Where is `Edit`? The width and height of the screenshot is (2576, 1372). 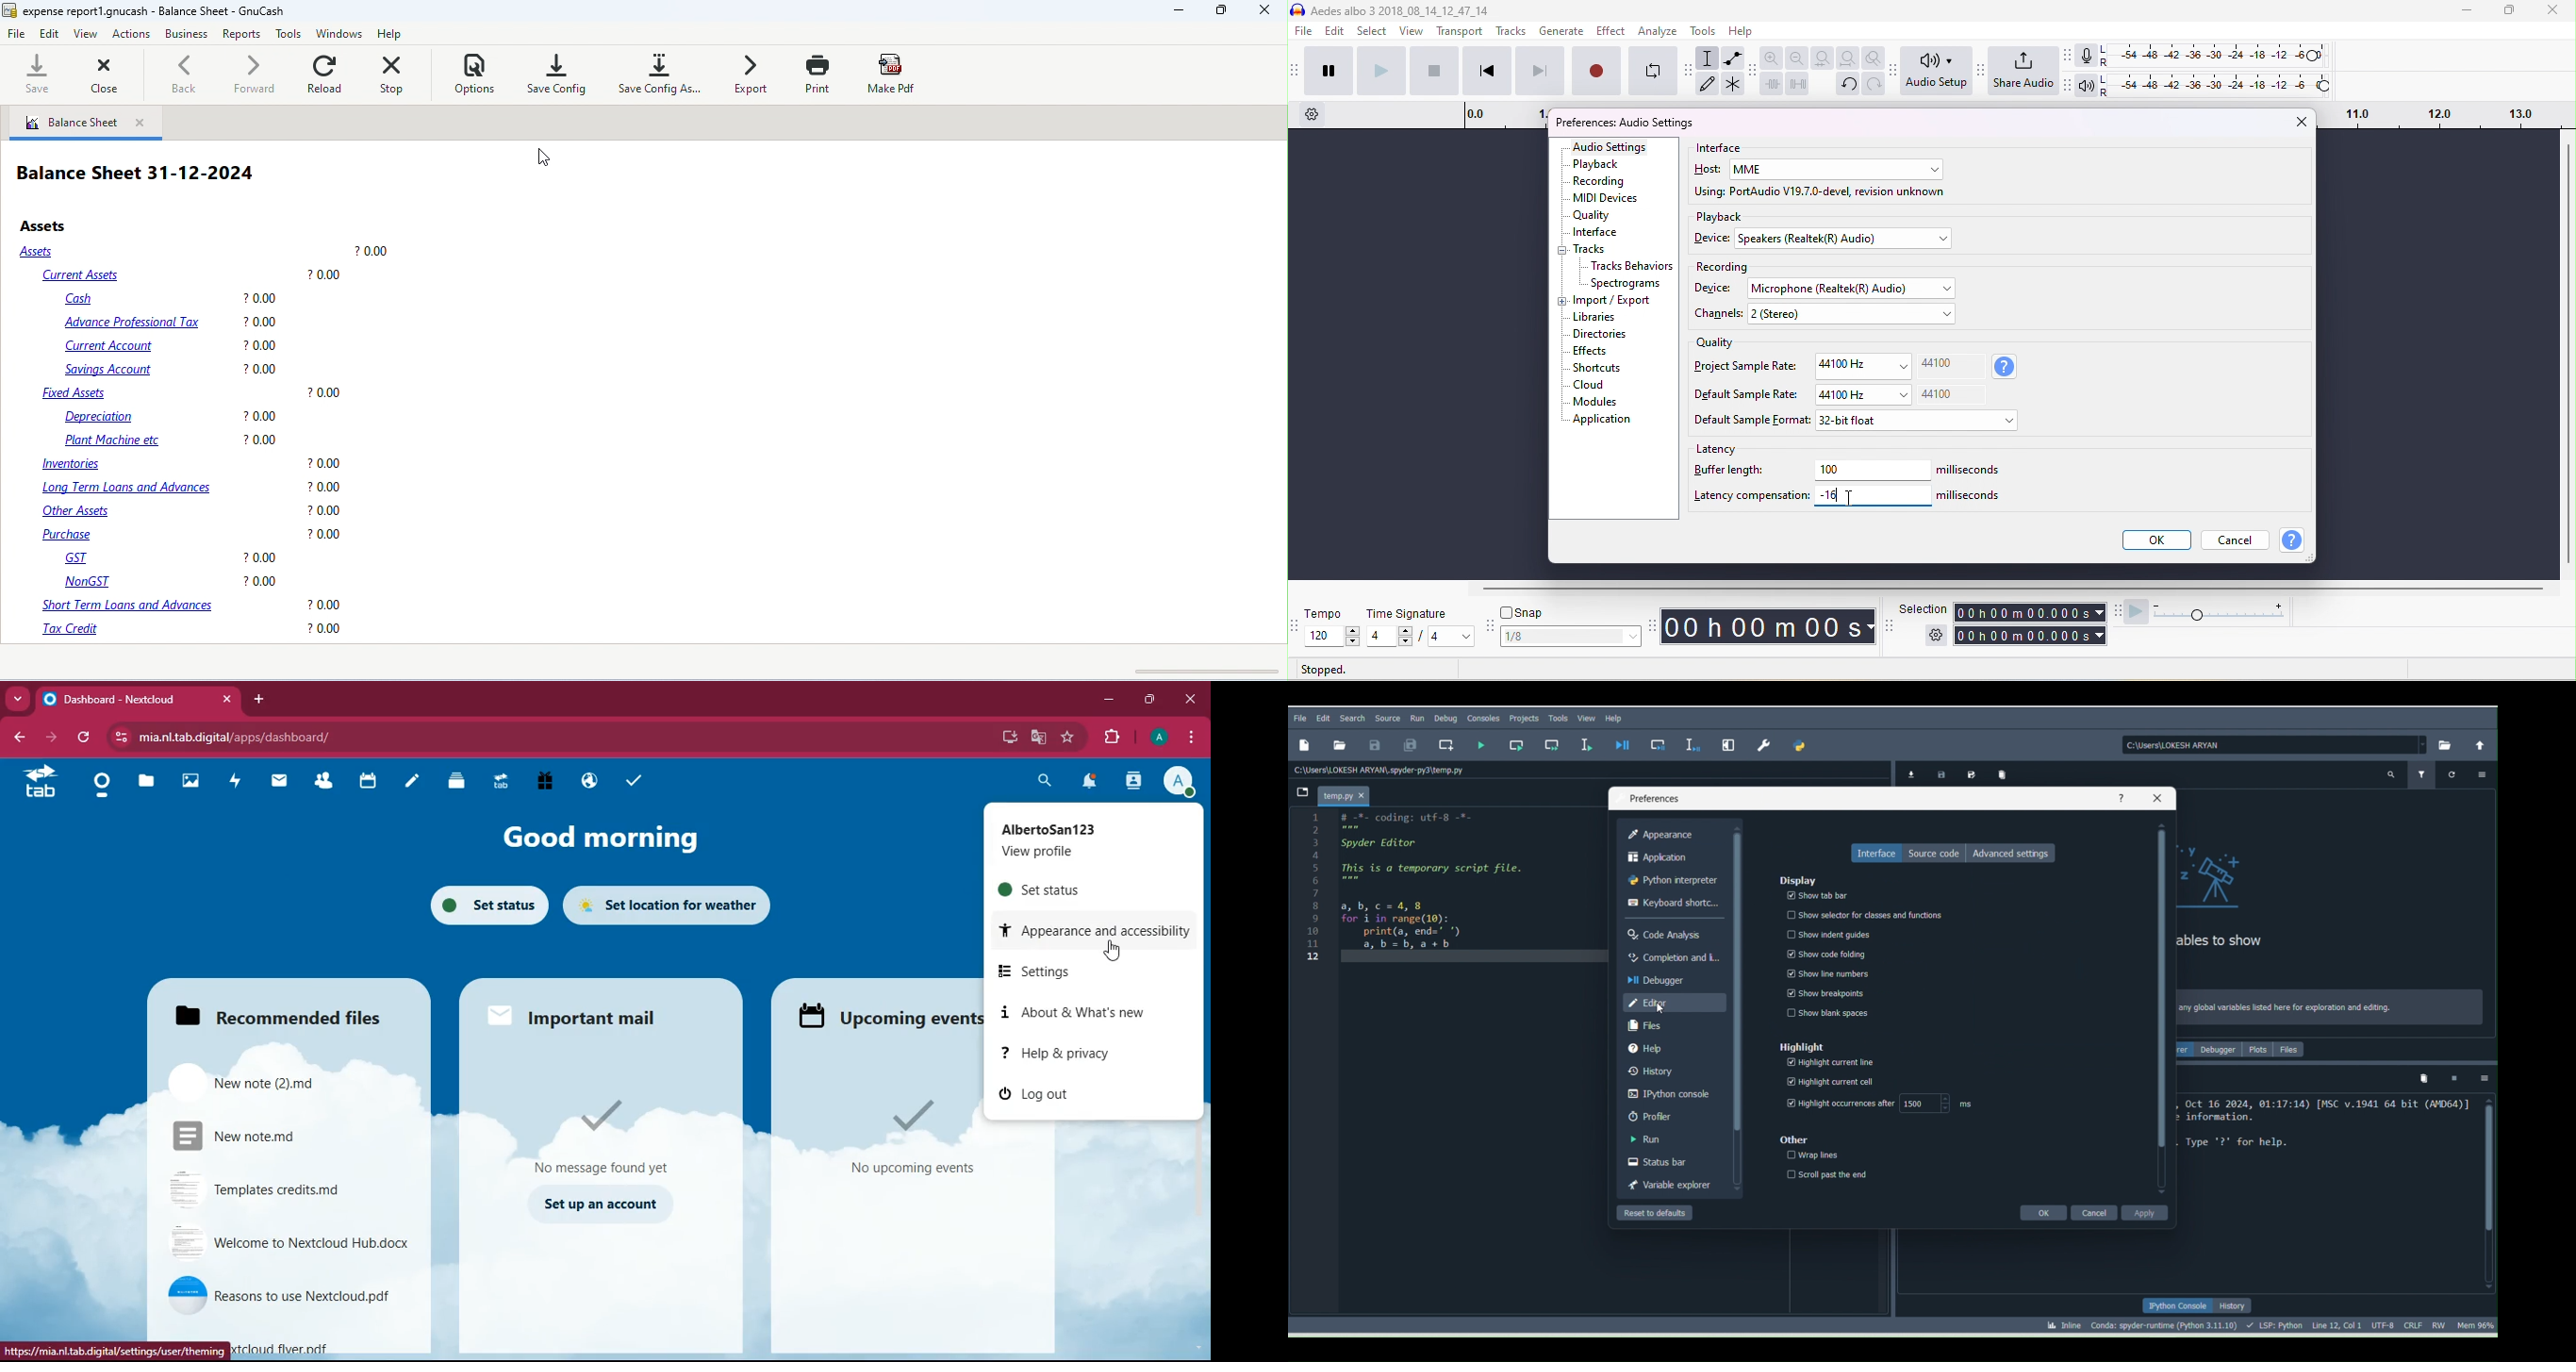 Edit is located at coordinates (1325, 718).